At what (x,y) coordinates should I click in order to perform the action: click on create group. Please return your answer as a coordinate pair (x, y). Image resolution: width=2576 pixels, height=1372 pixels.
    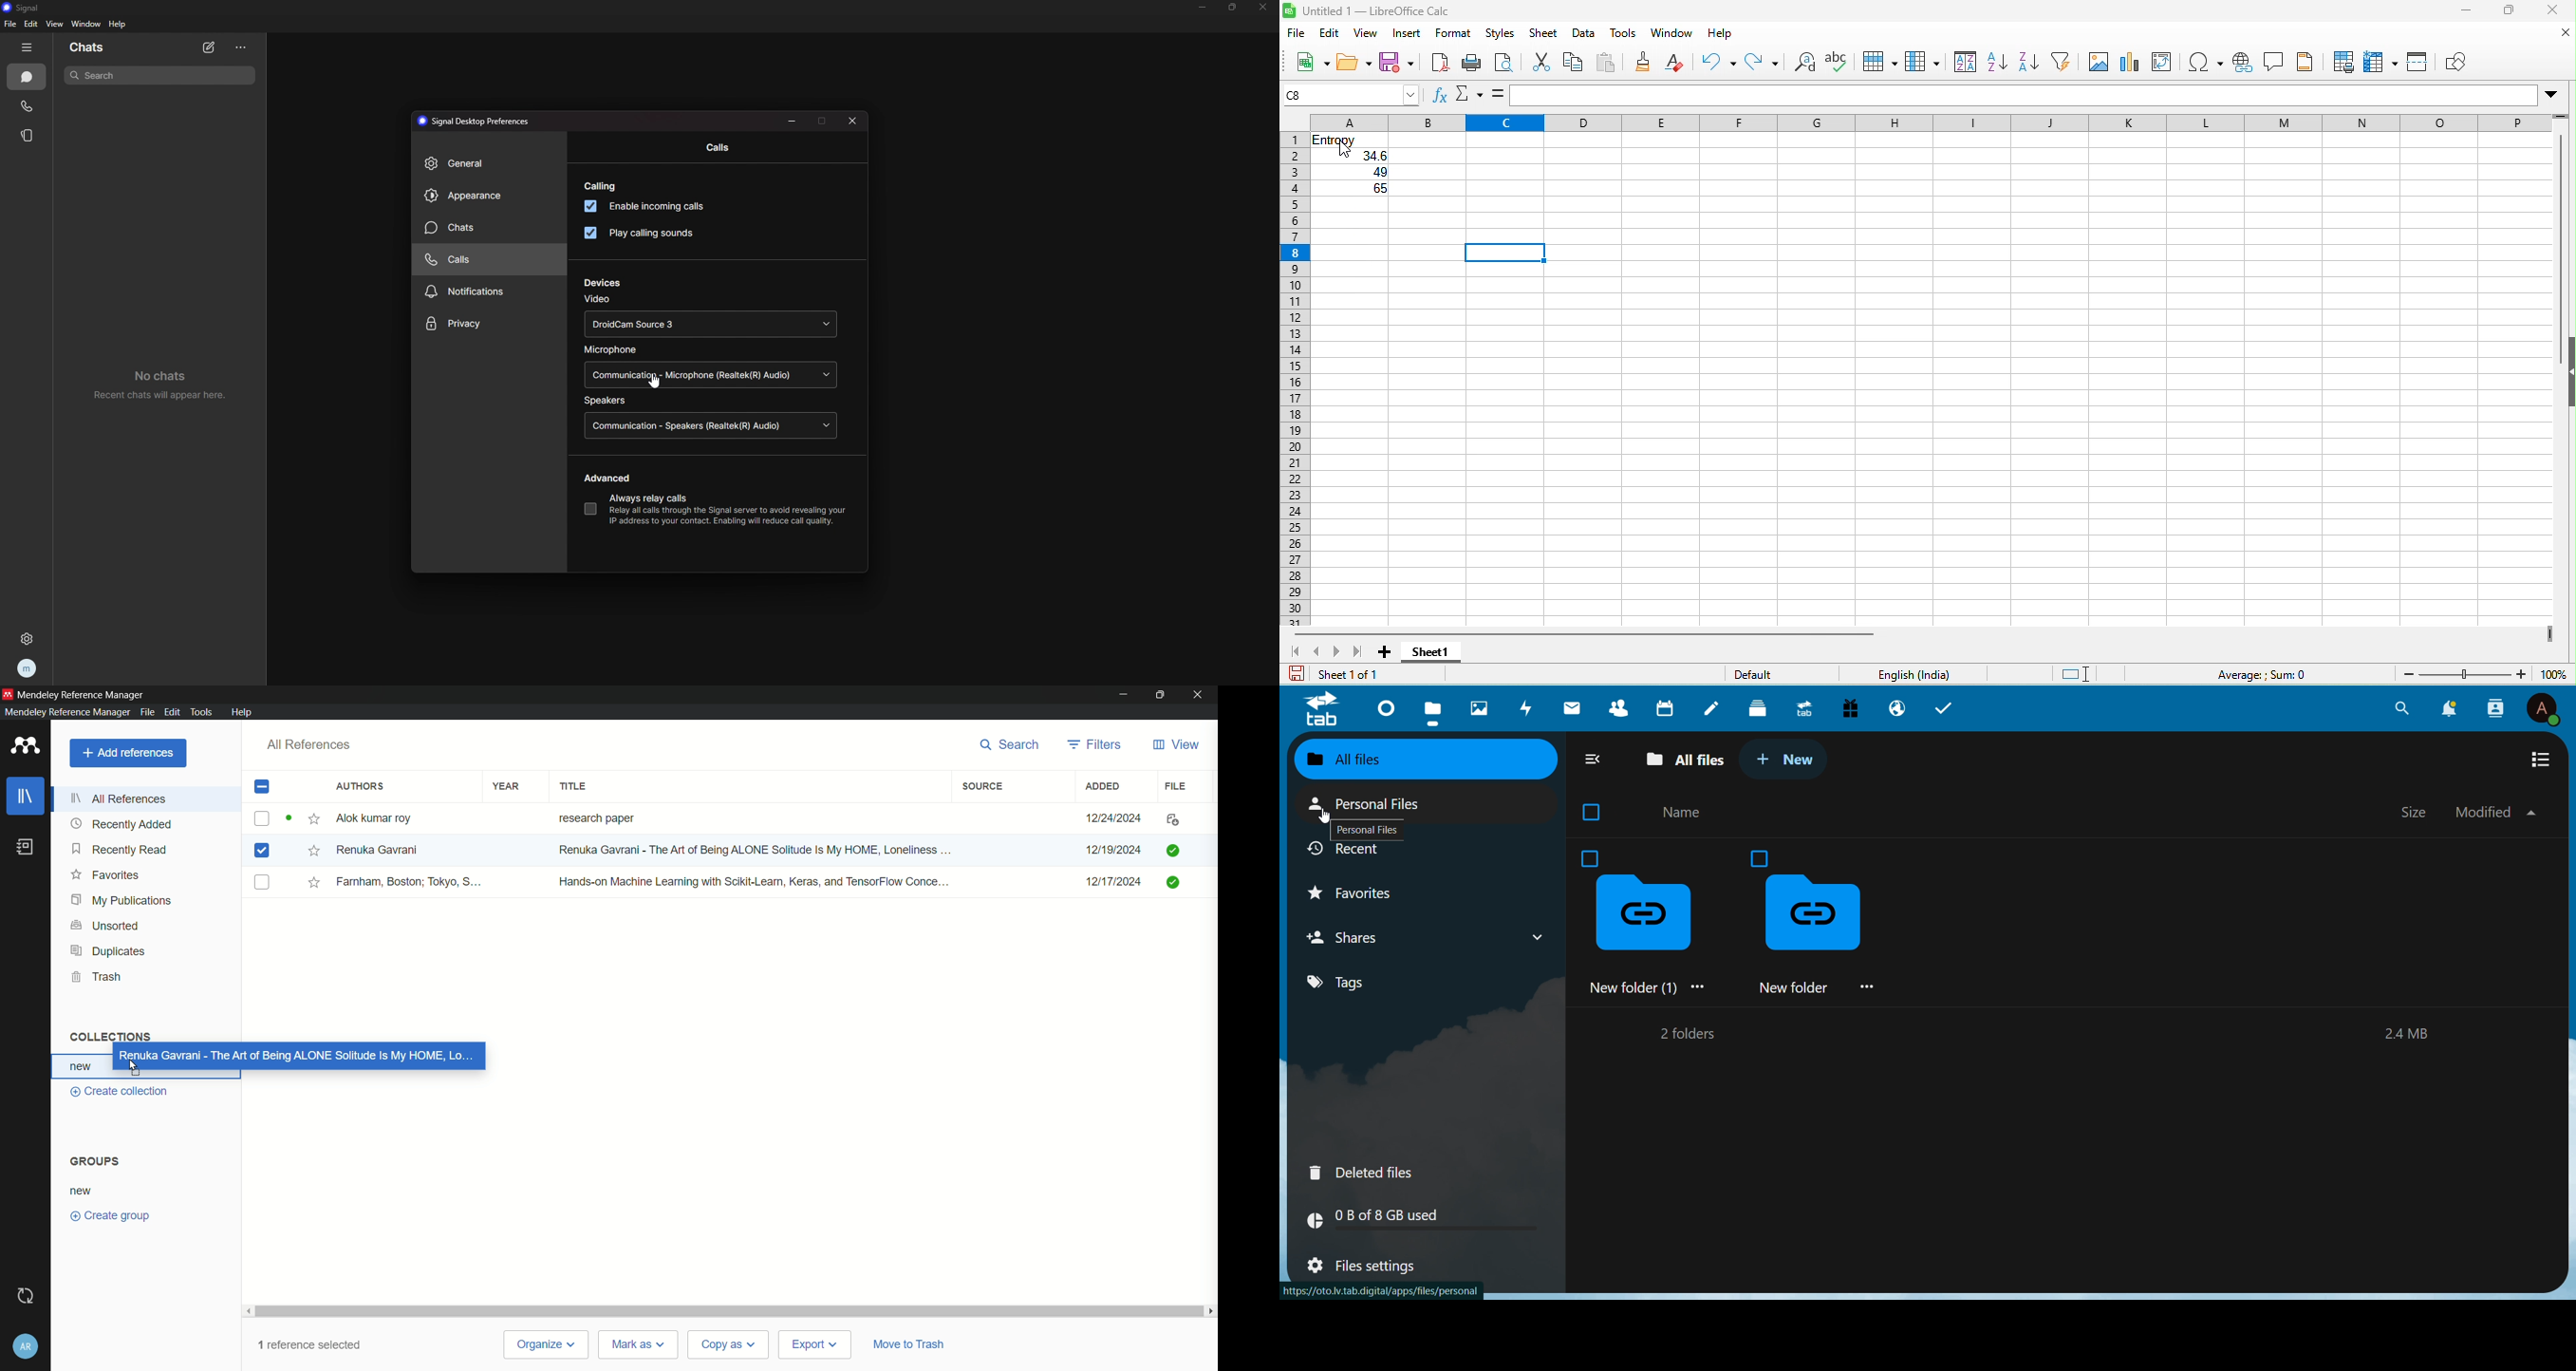
    Looking at the image, I should click on (111, 1216).